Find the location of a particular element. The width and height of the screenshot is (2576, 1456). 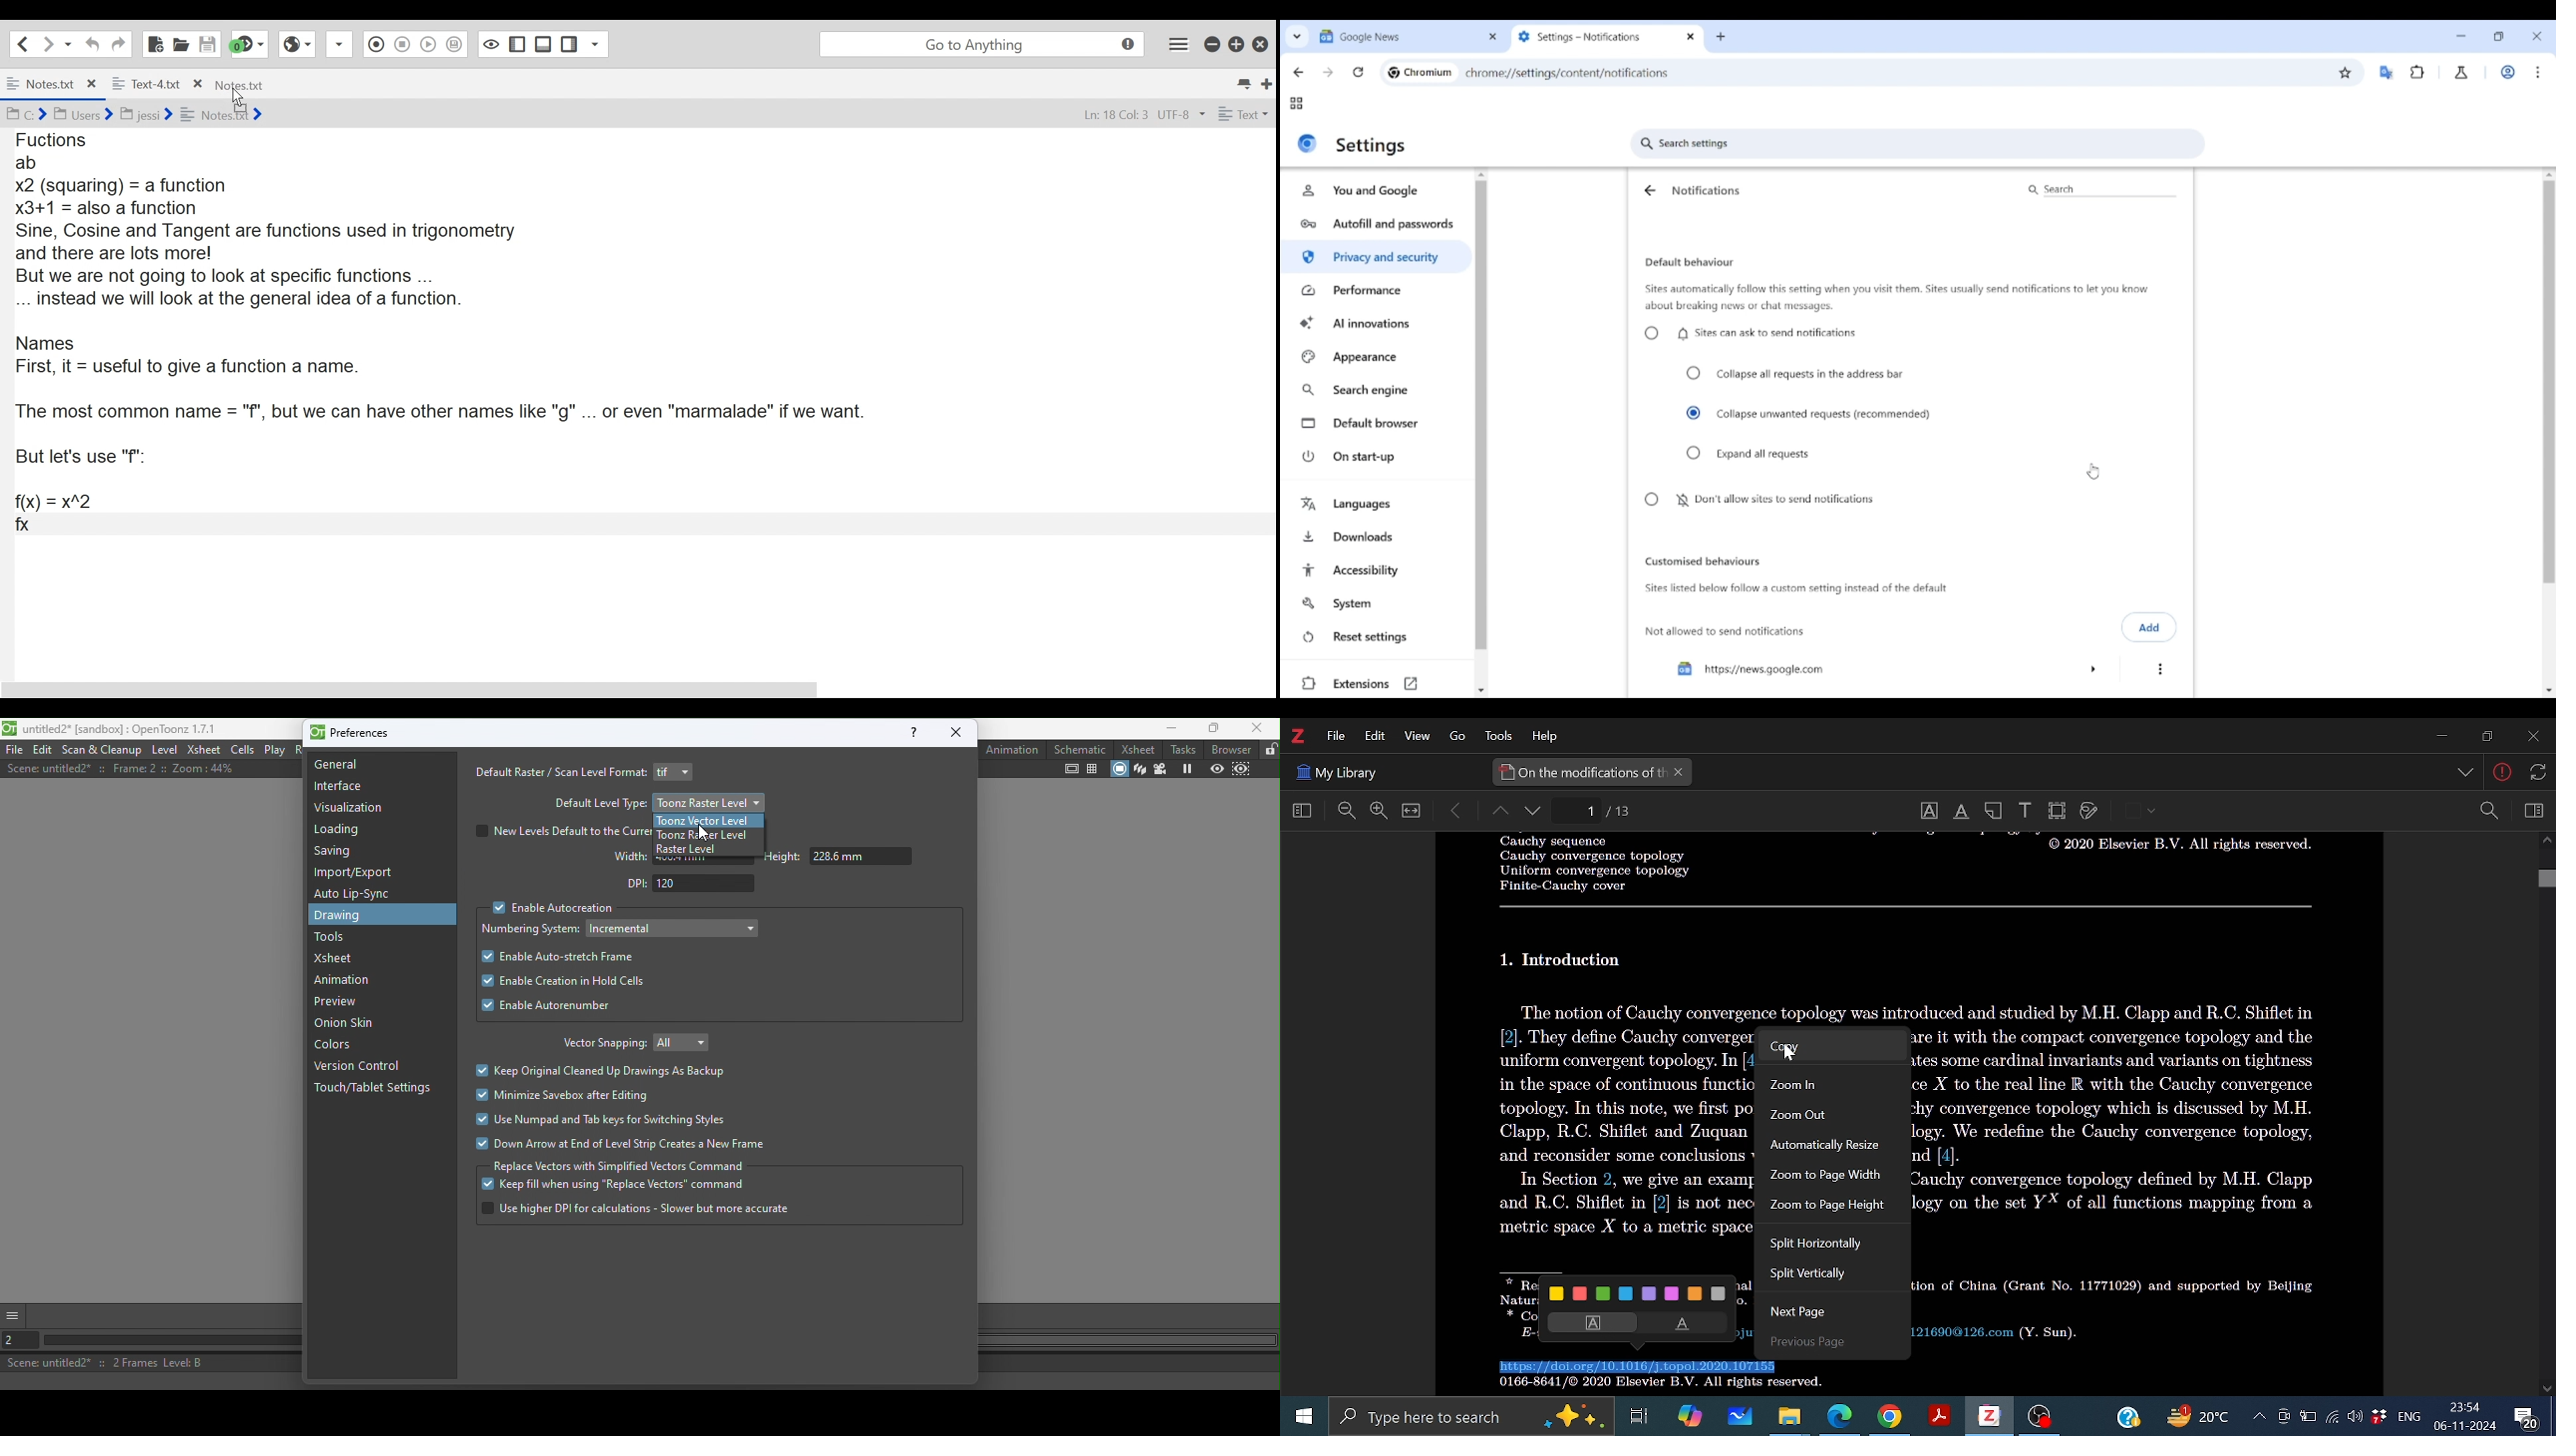

Copy is located at coordinates (1825, 1047).